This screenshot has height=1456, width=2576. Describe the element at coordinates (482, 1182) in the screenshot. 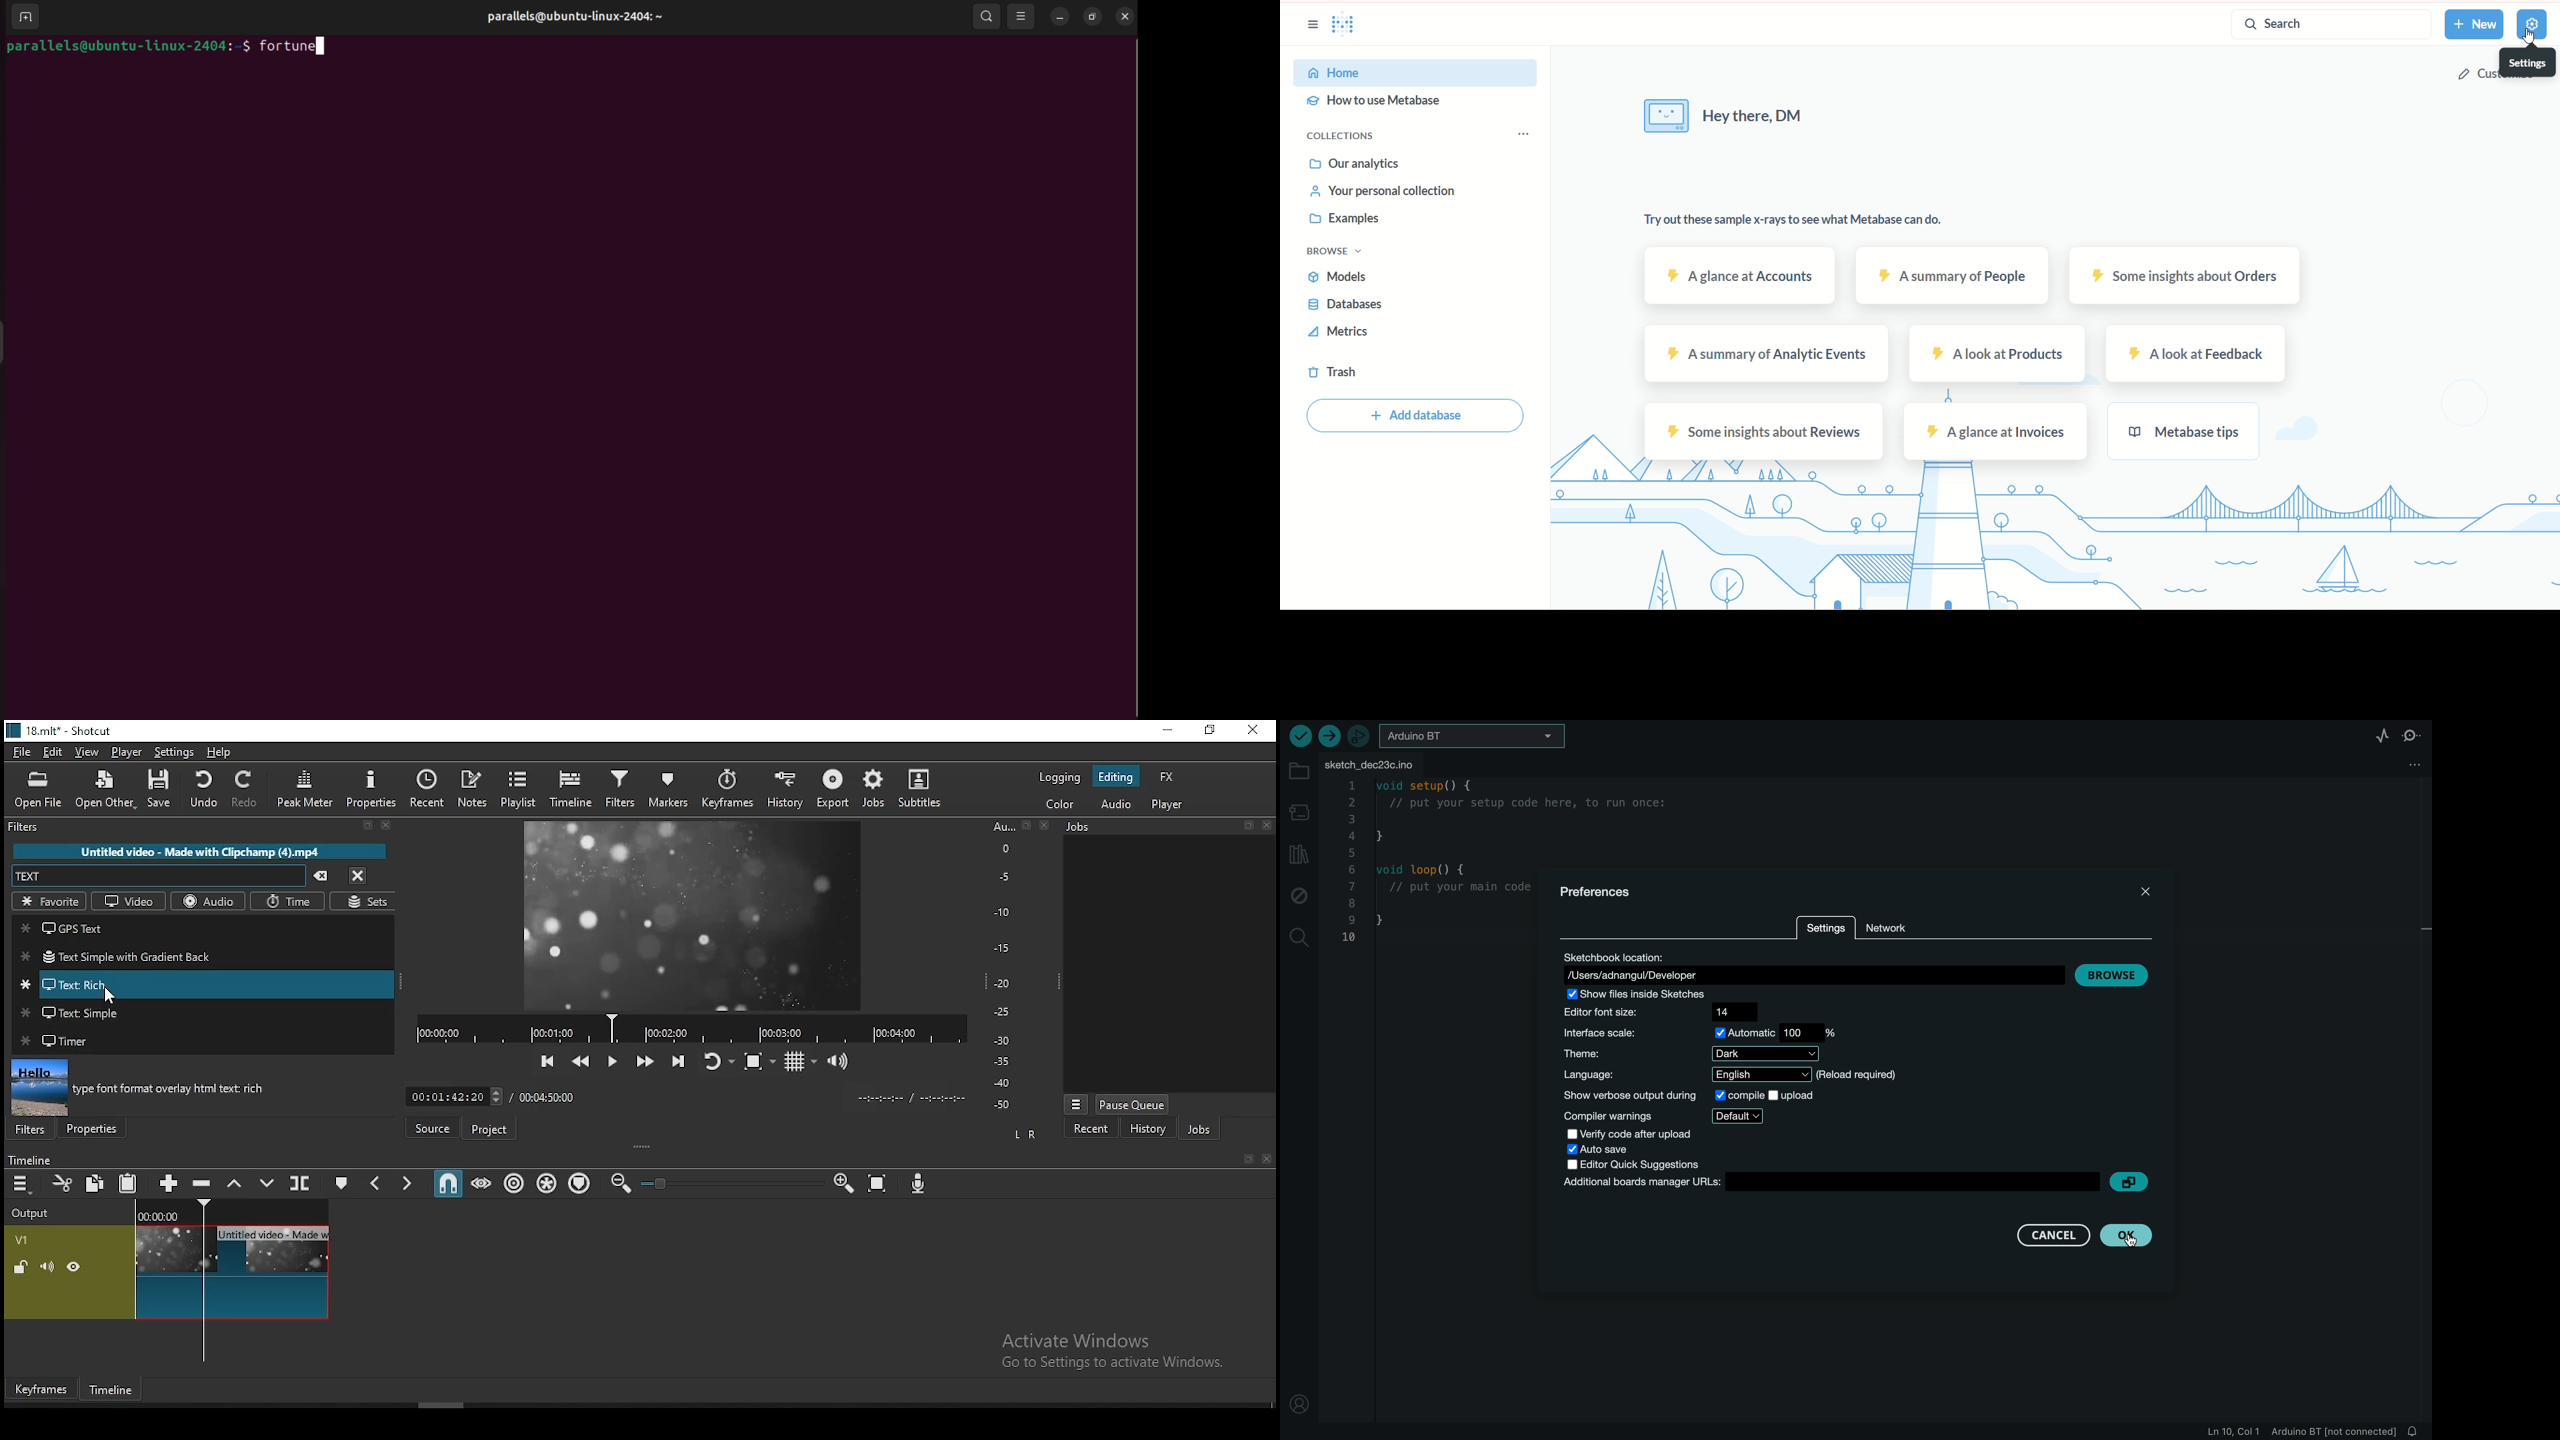

I see `scrub while dragging` at that location.